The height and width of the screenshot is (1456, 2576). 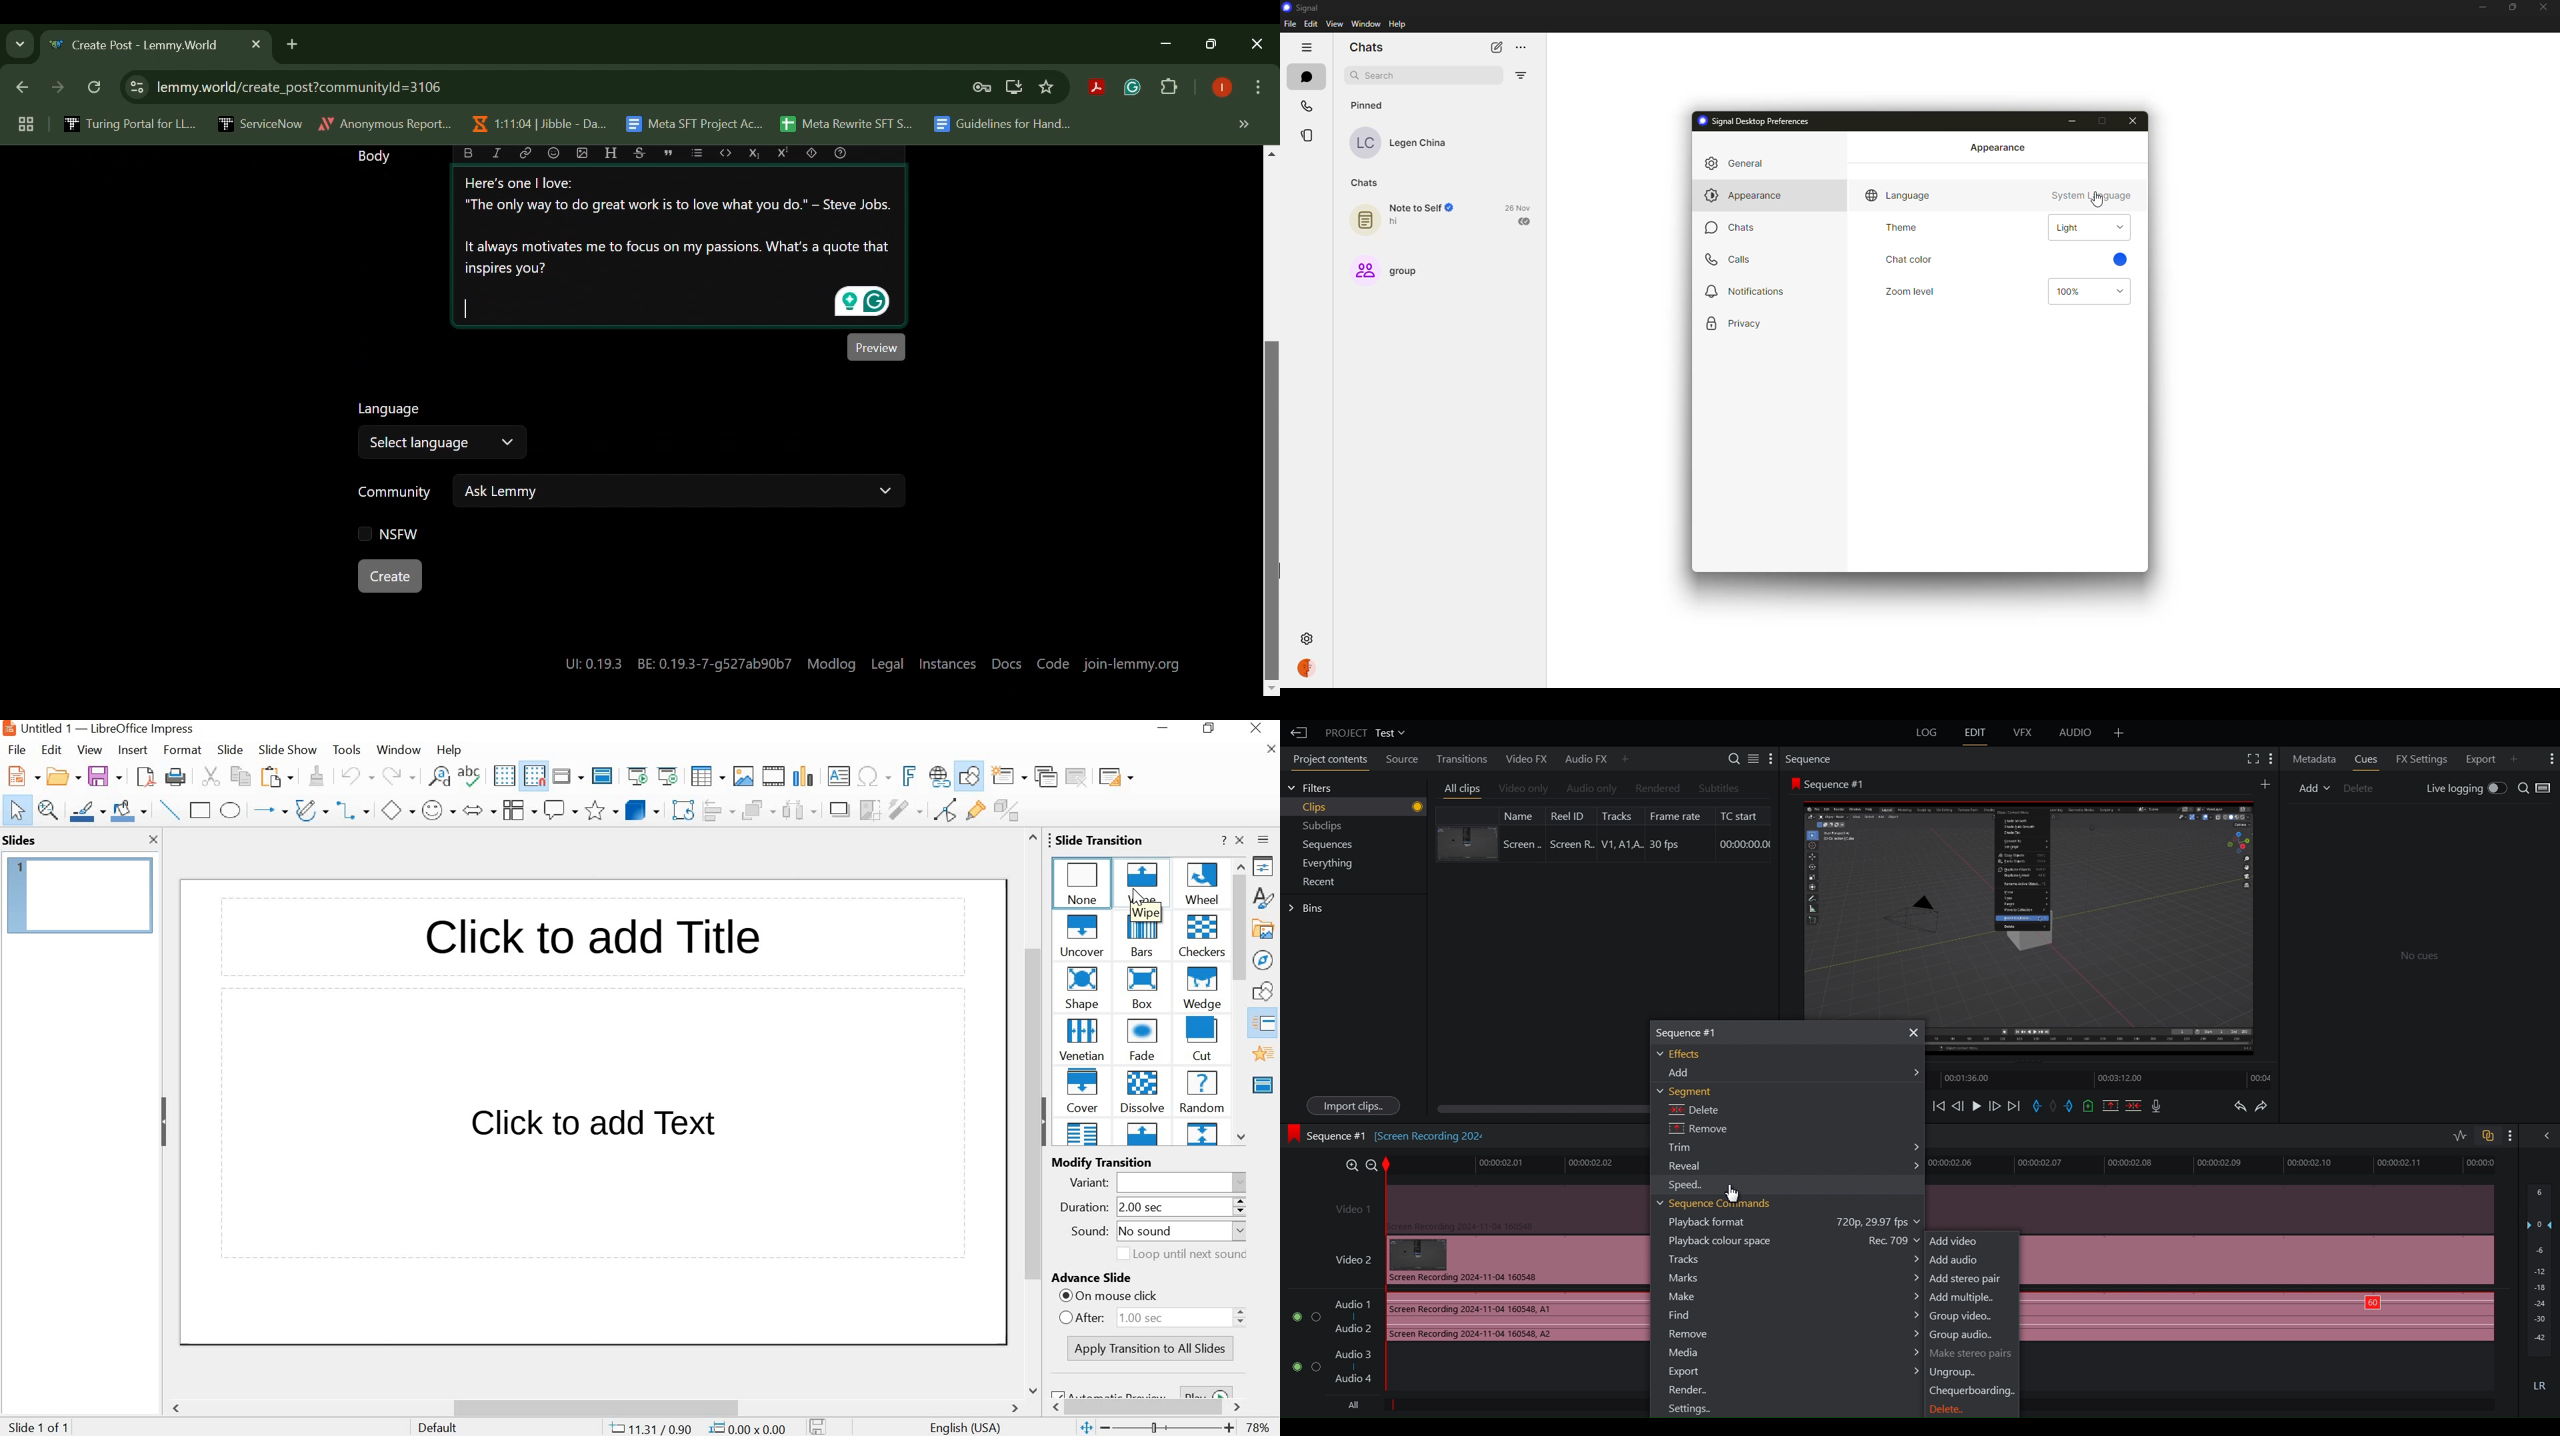 What do you see at coordinates (1694, 1110) in the screenshot?
I see `Delete` at bounding box center [1694, 1110].